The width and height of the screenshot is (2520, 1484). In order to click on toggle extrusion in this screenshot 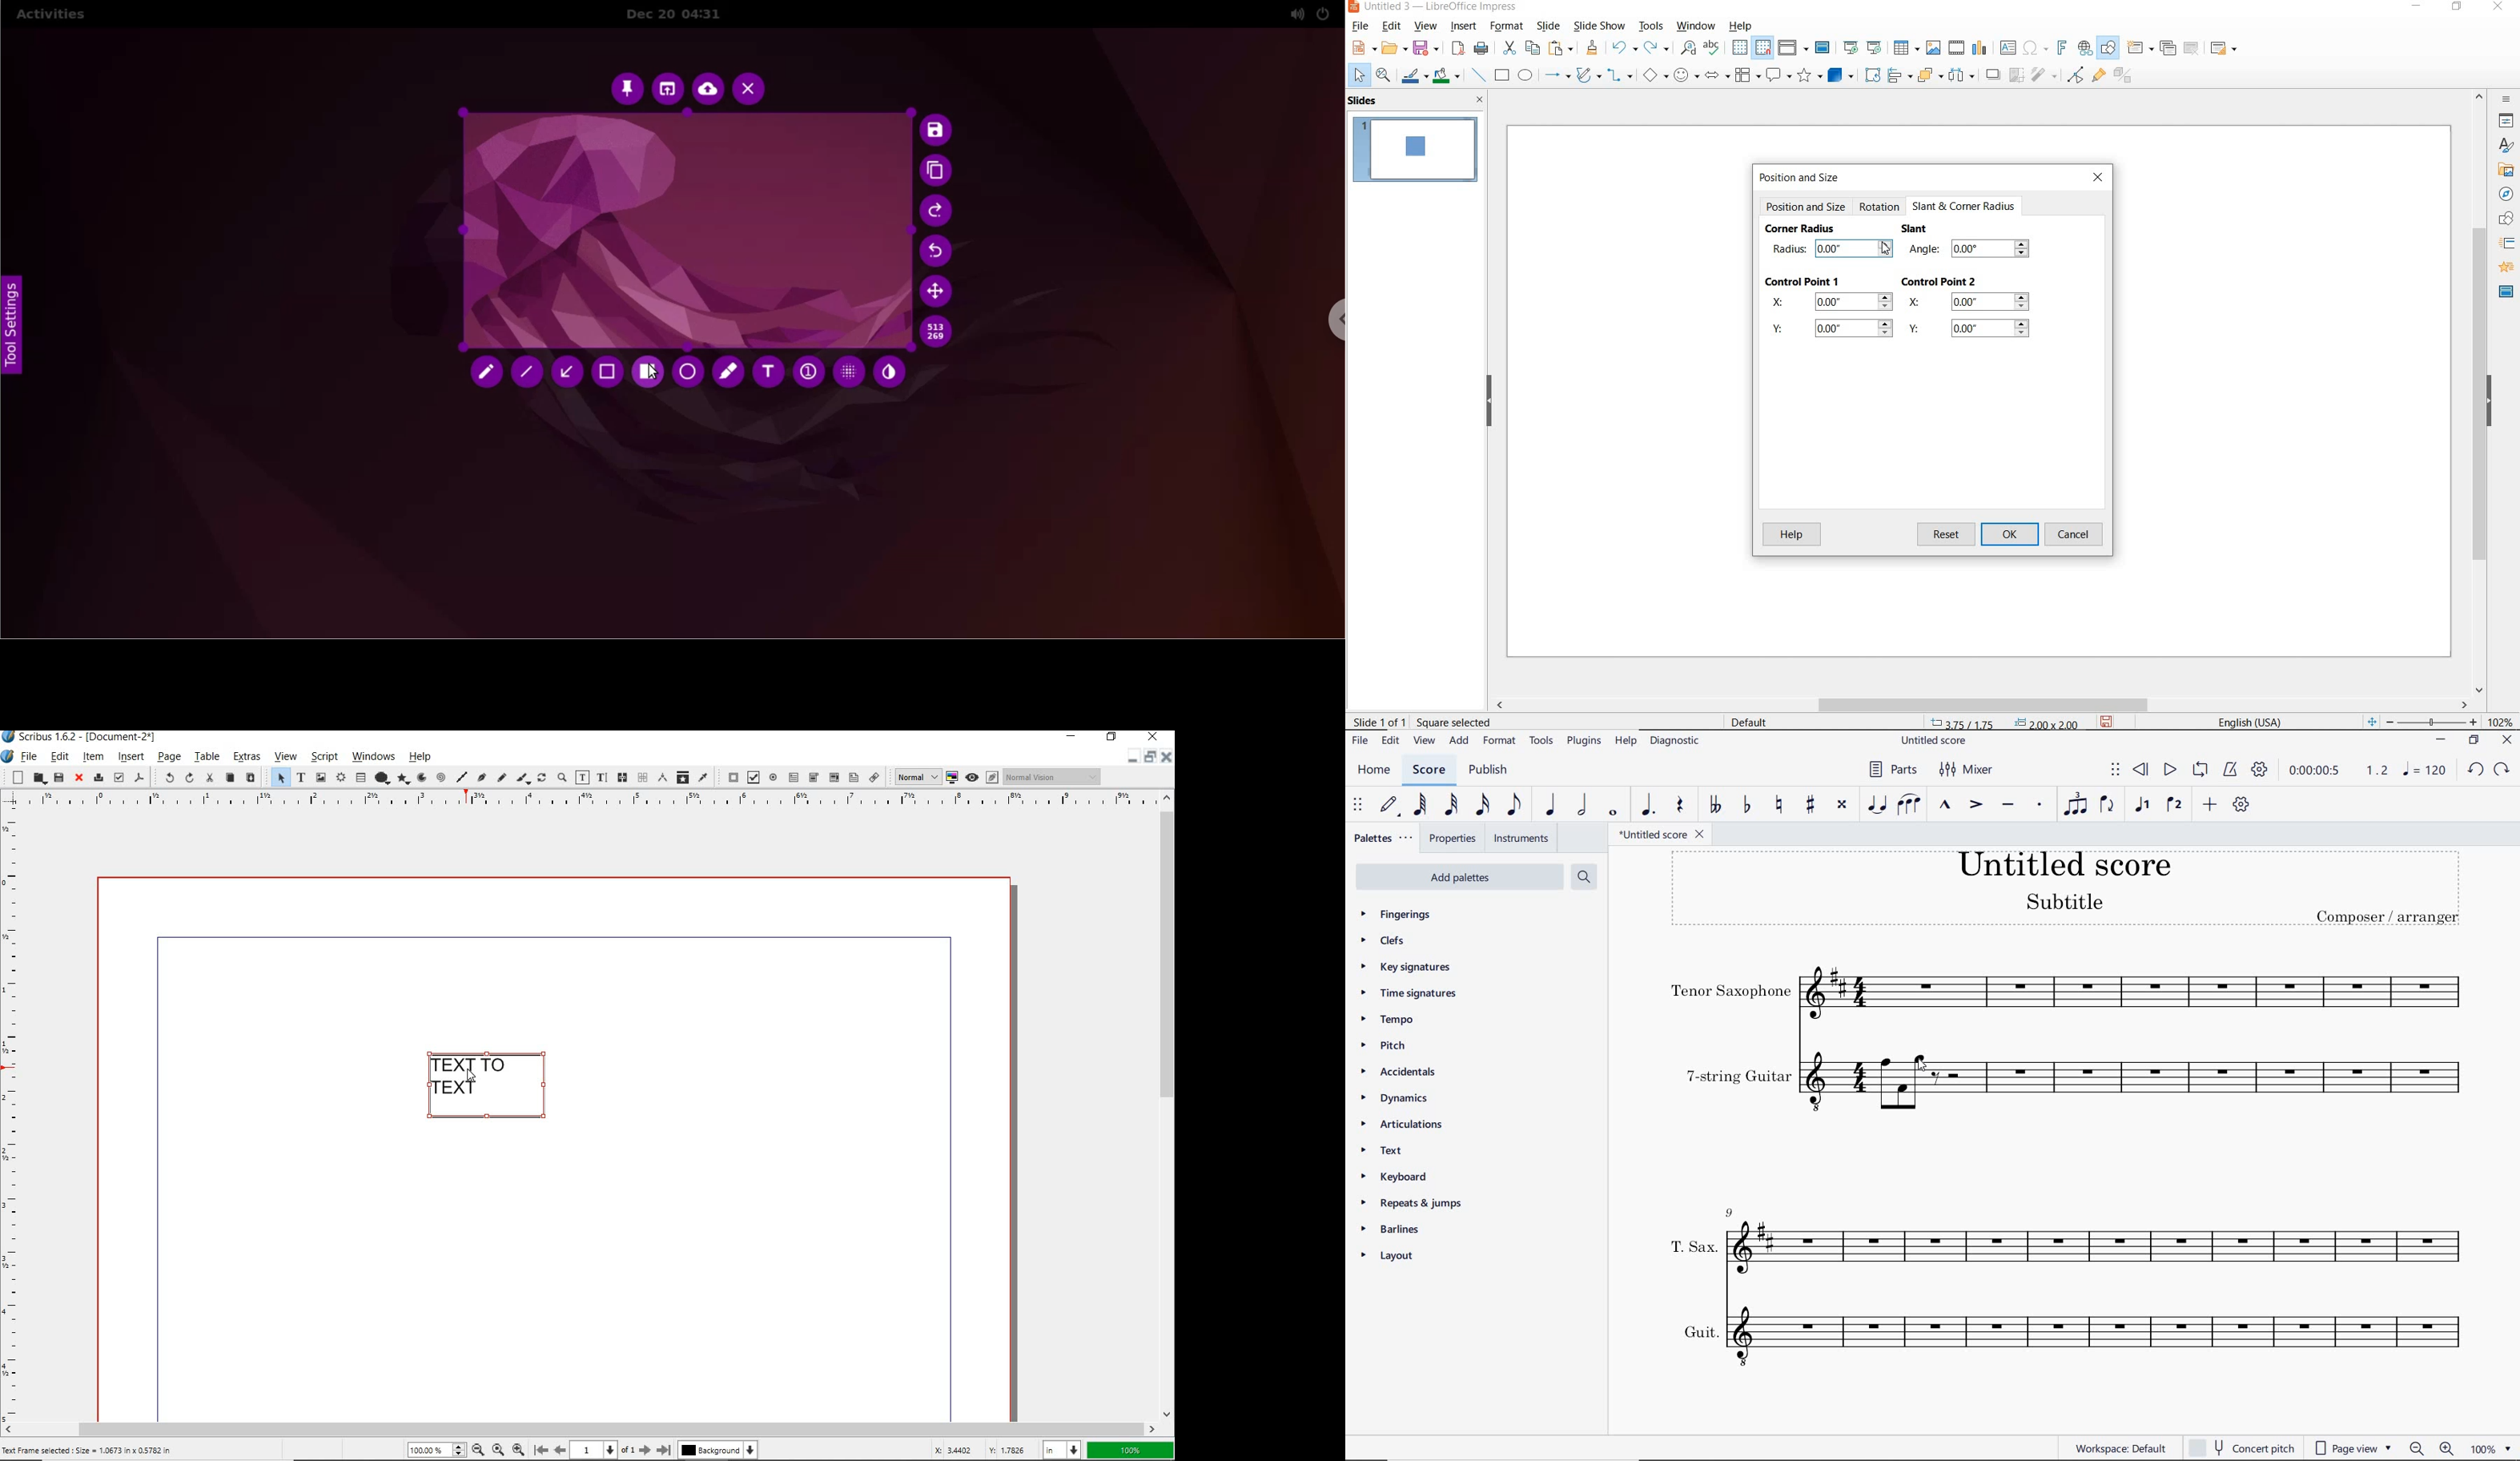, I will do `click(2122, 77)`.